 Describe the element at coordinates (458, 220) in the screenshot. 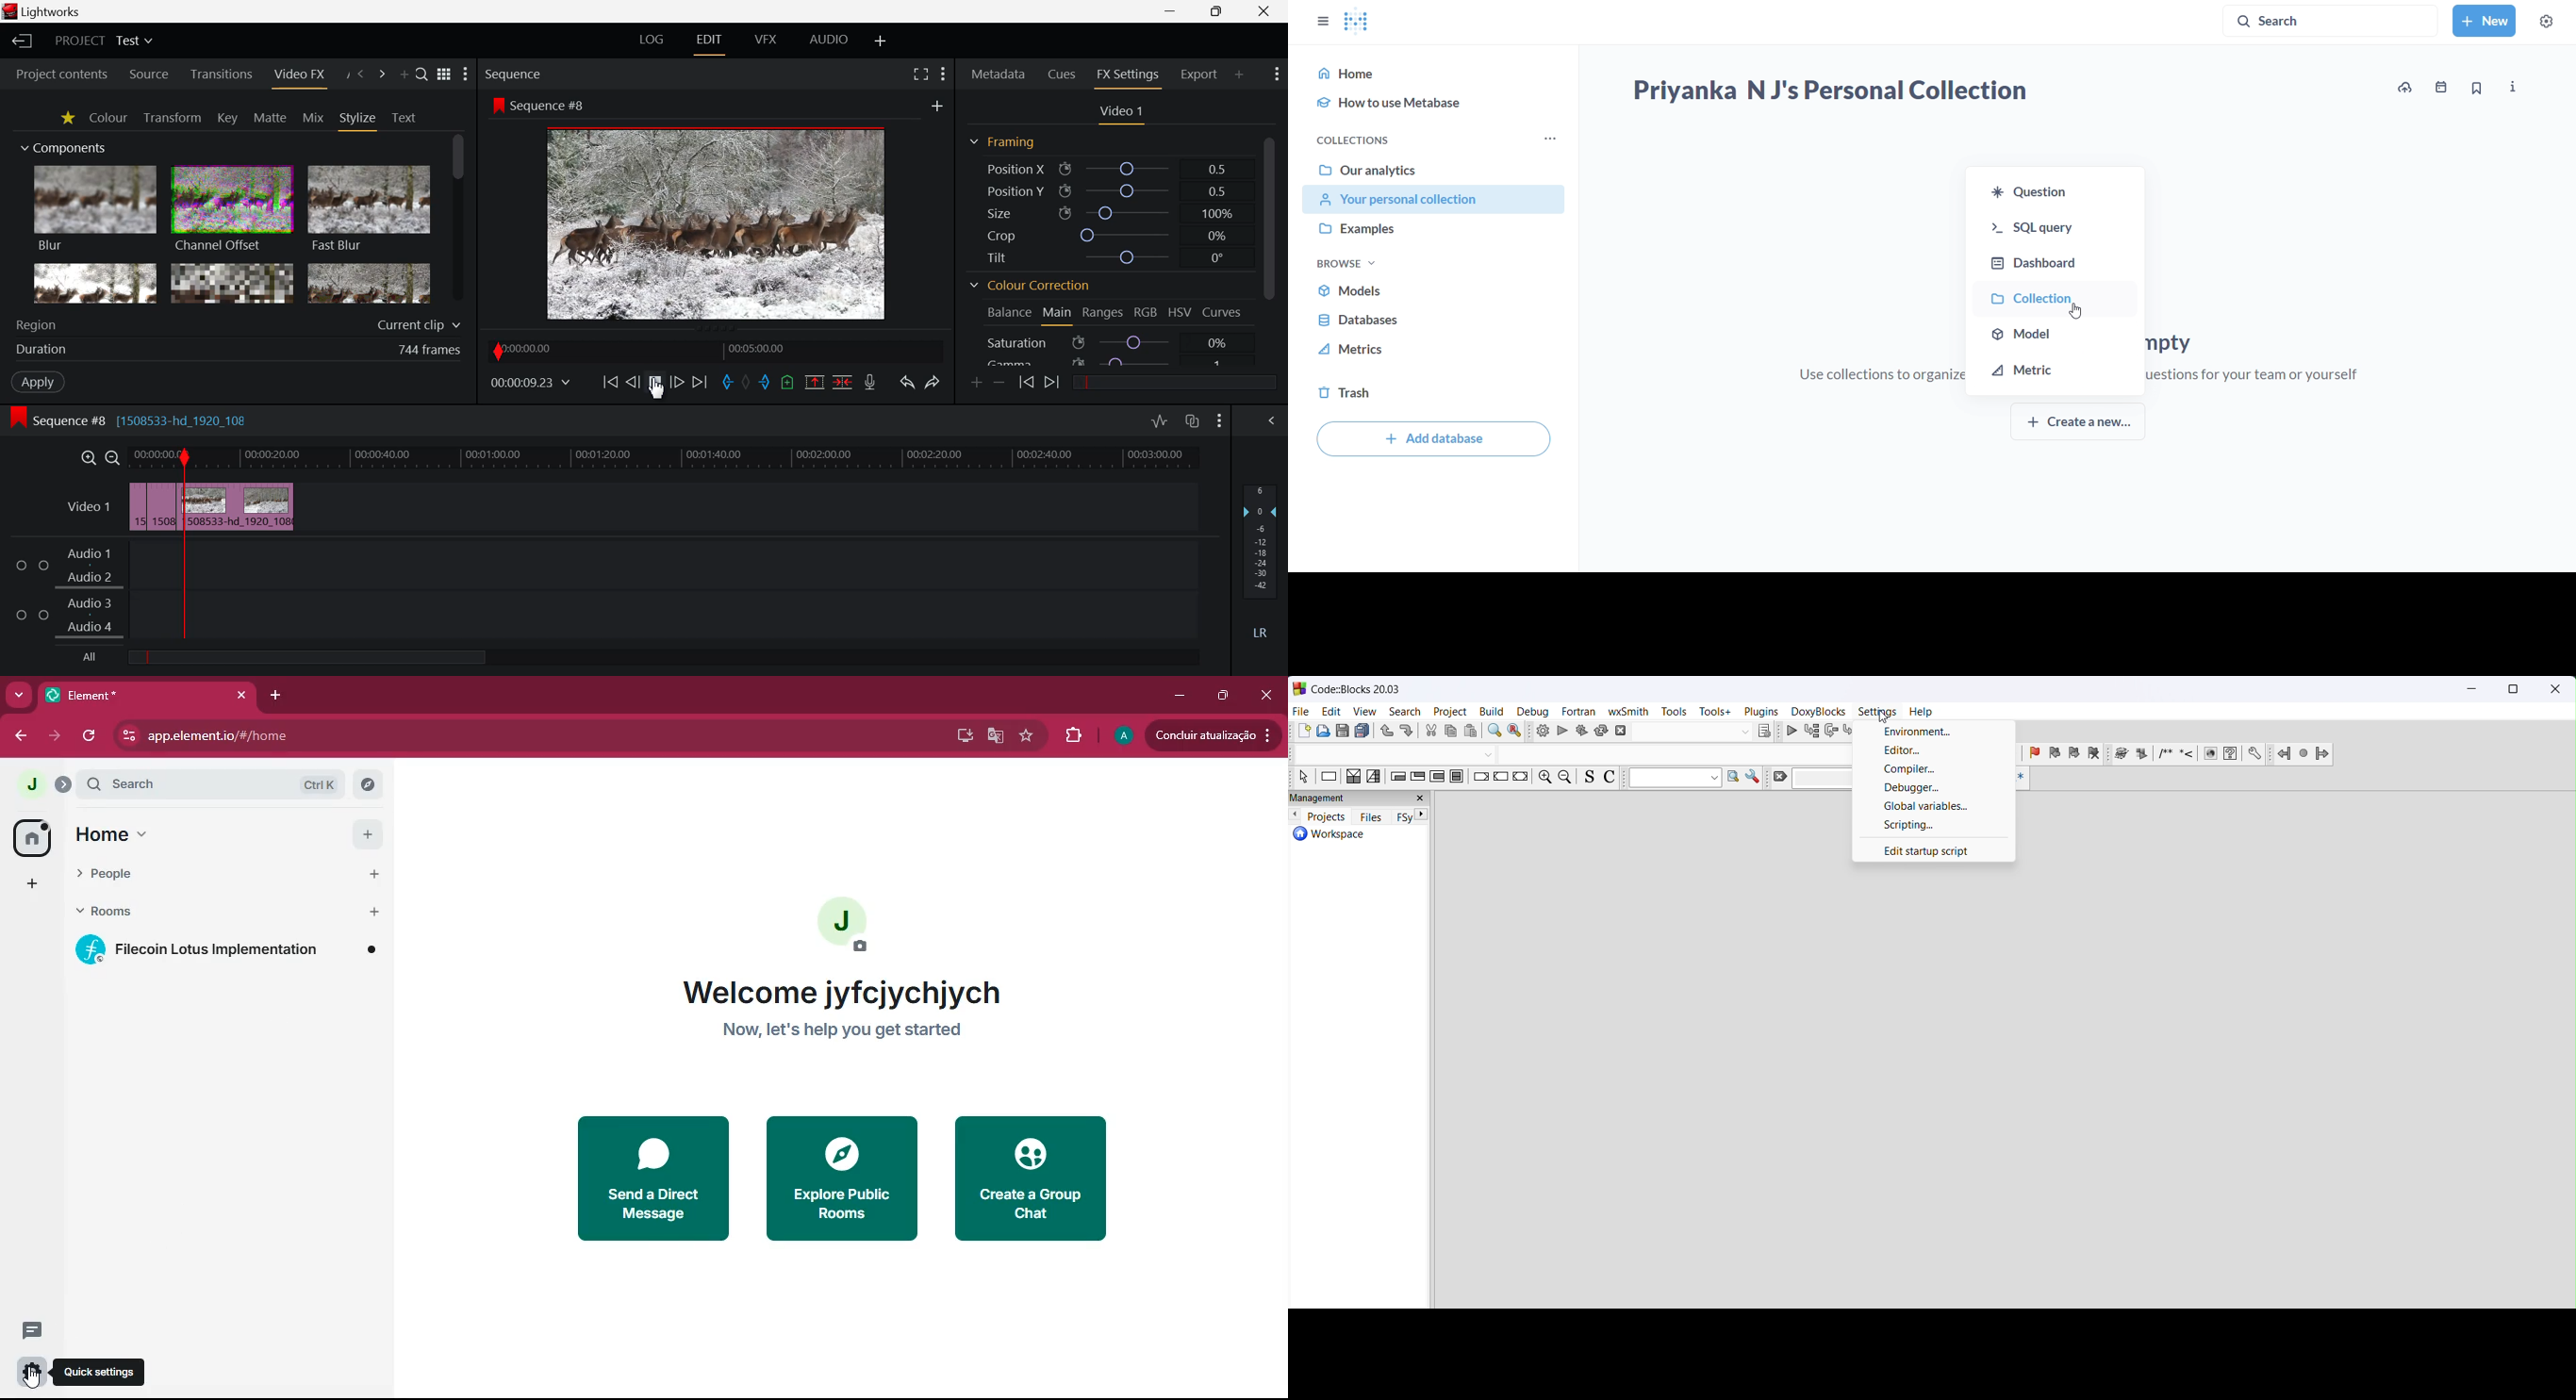

I see `Scroll Bar` at that location.